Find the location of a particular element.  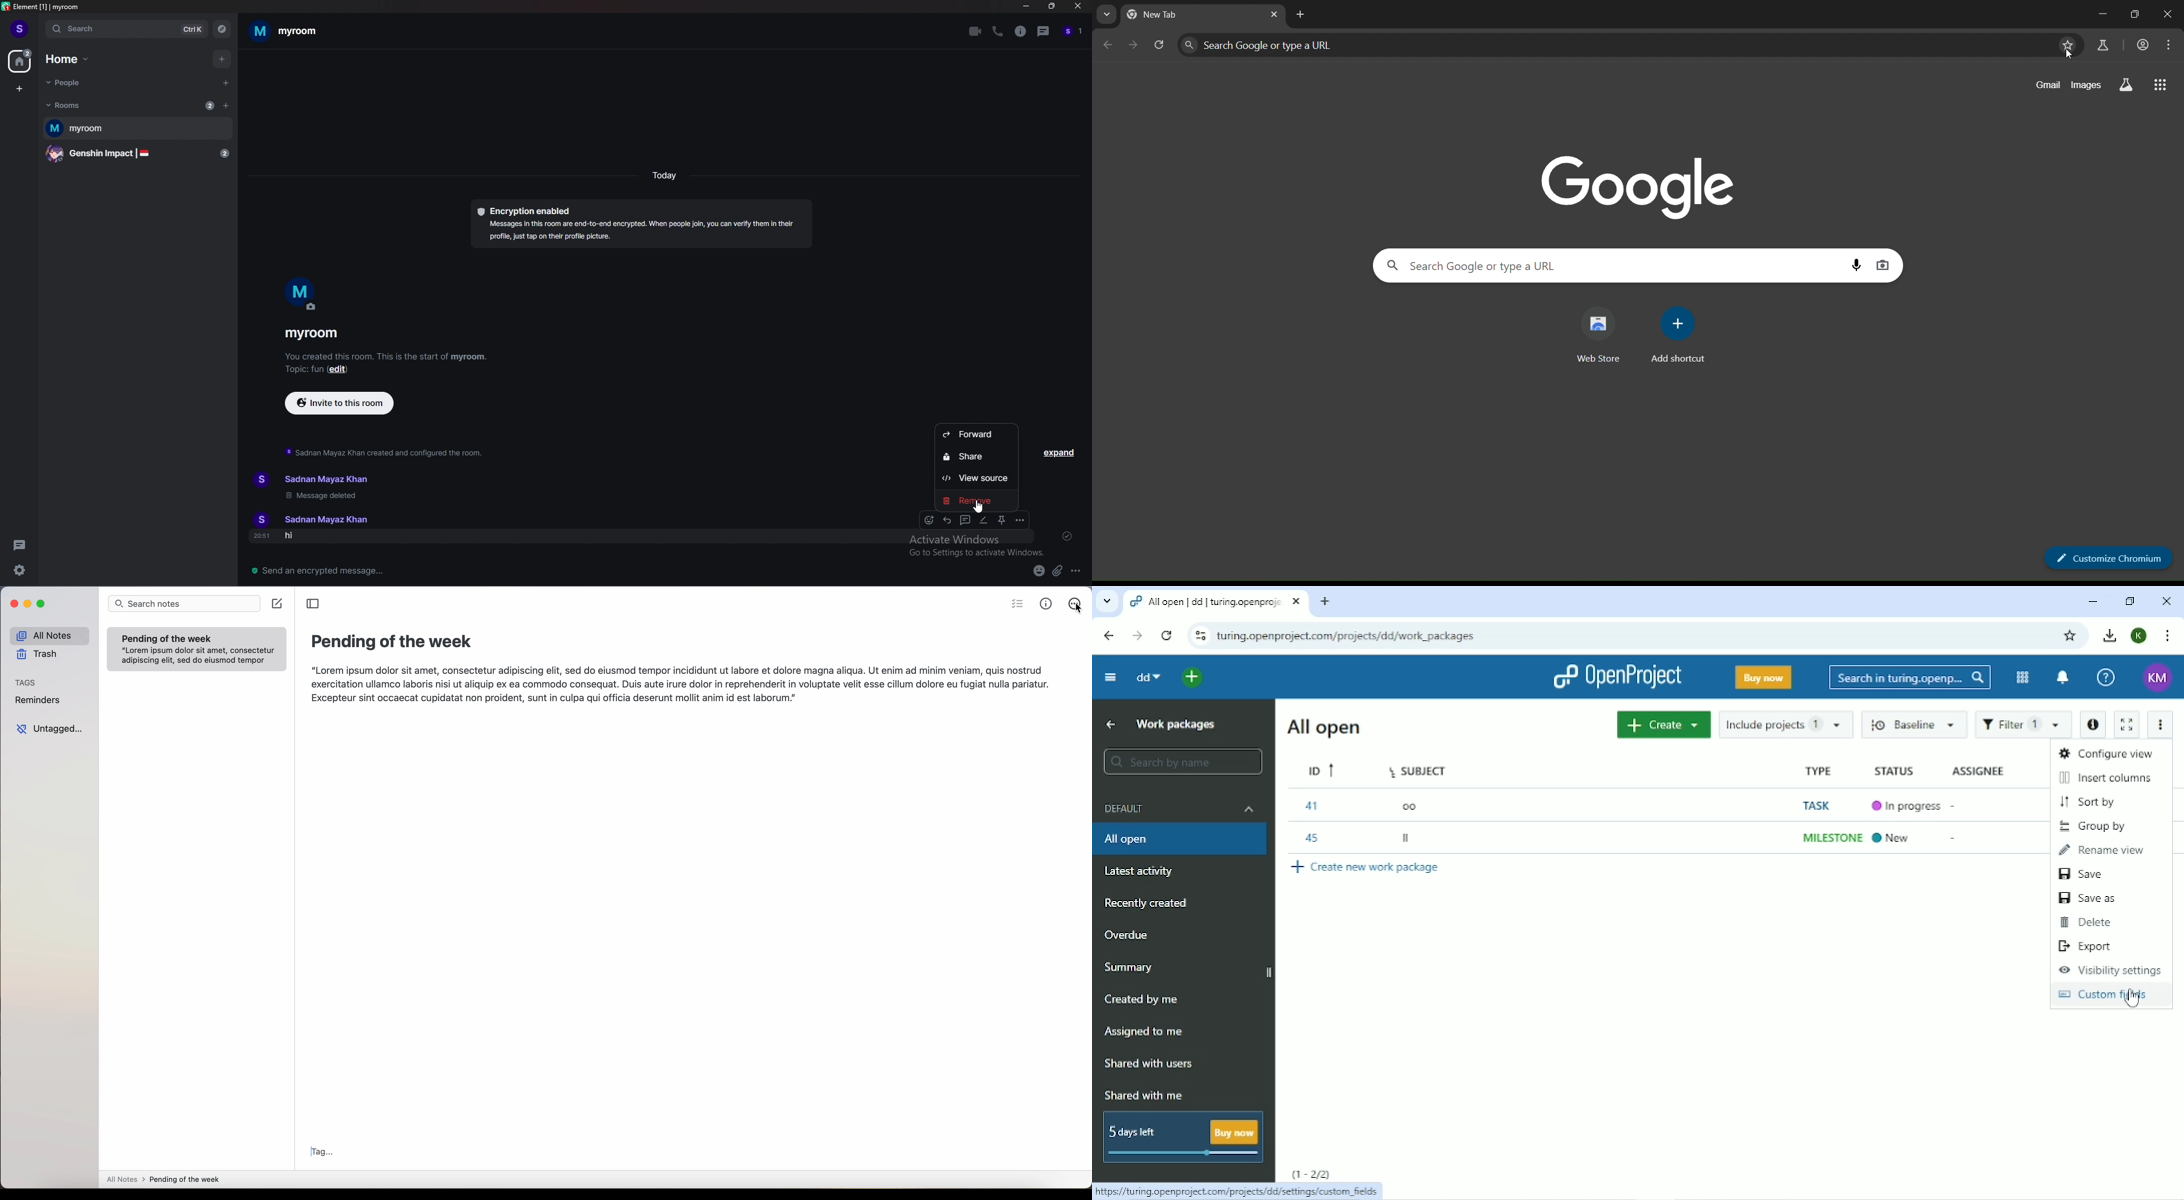

myroom is located at coordinates (285, 31).